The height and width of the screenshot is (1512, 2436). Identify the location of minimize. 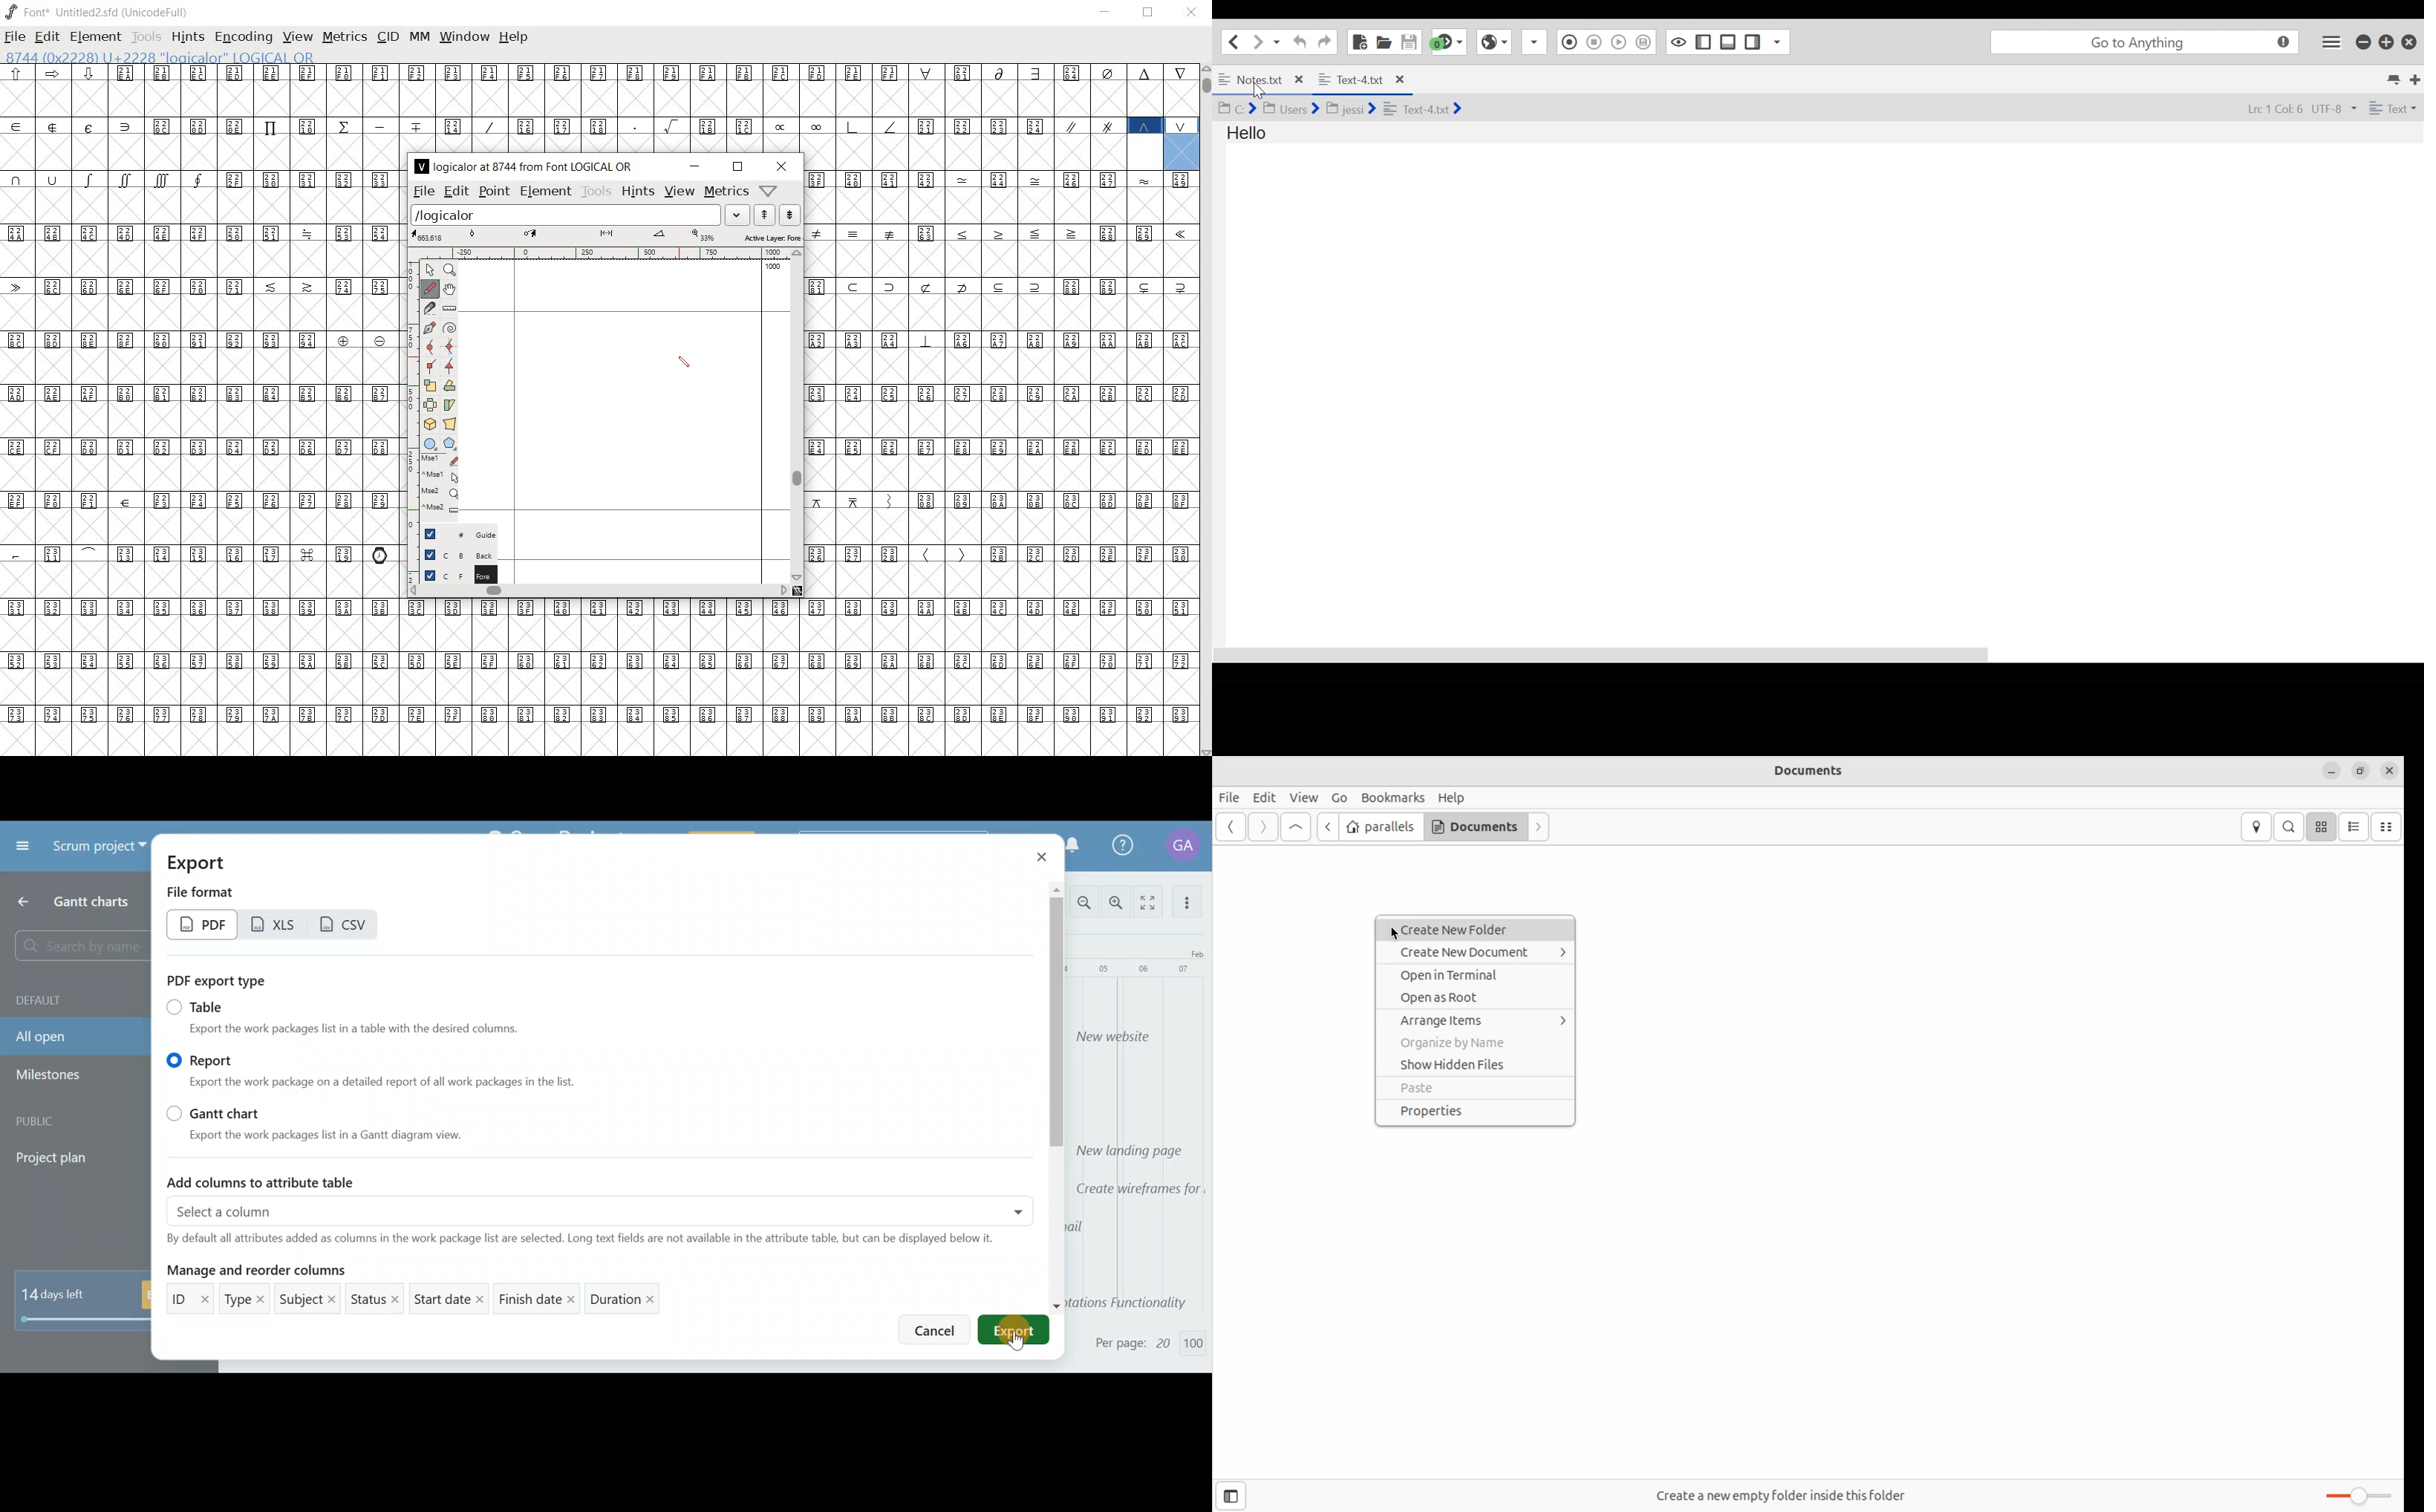
(696, 165).